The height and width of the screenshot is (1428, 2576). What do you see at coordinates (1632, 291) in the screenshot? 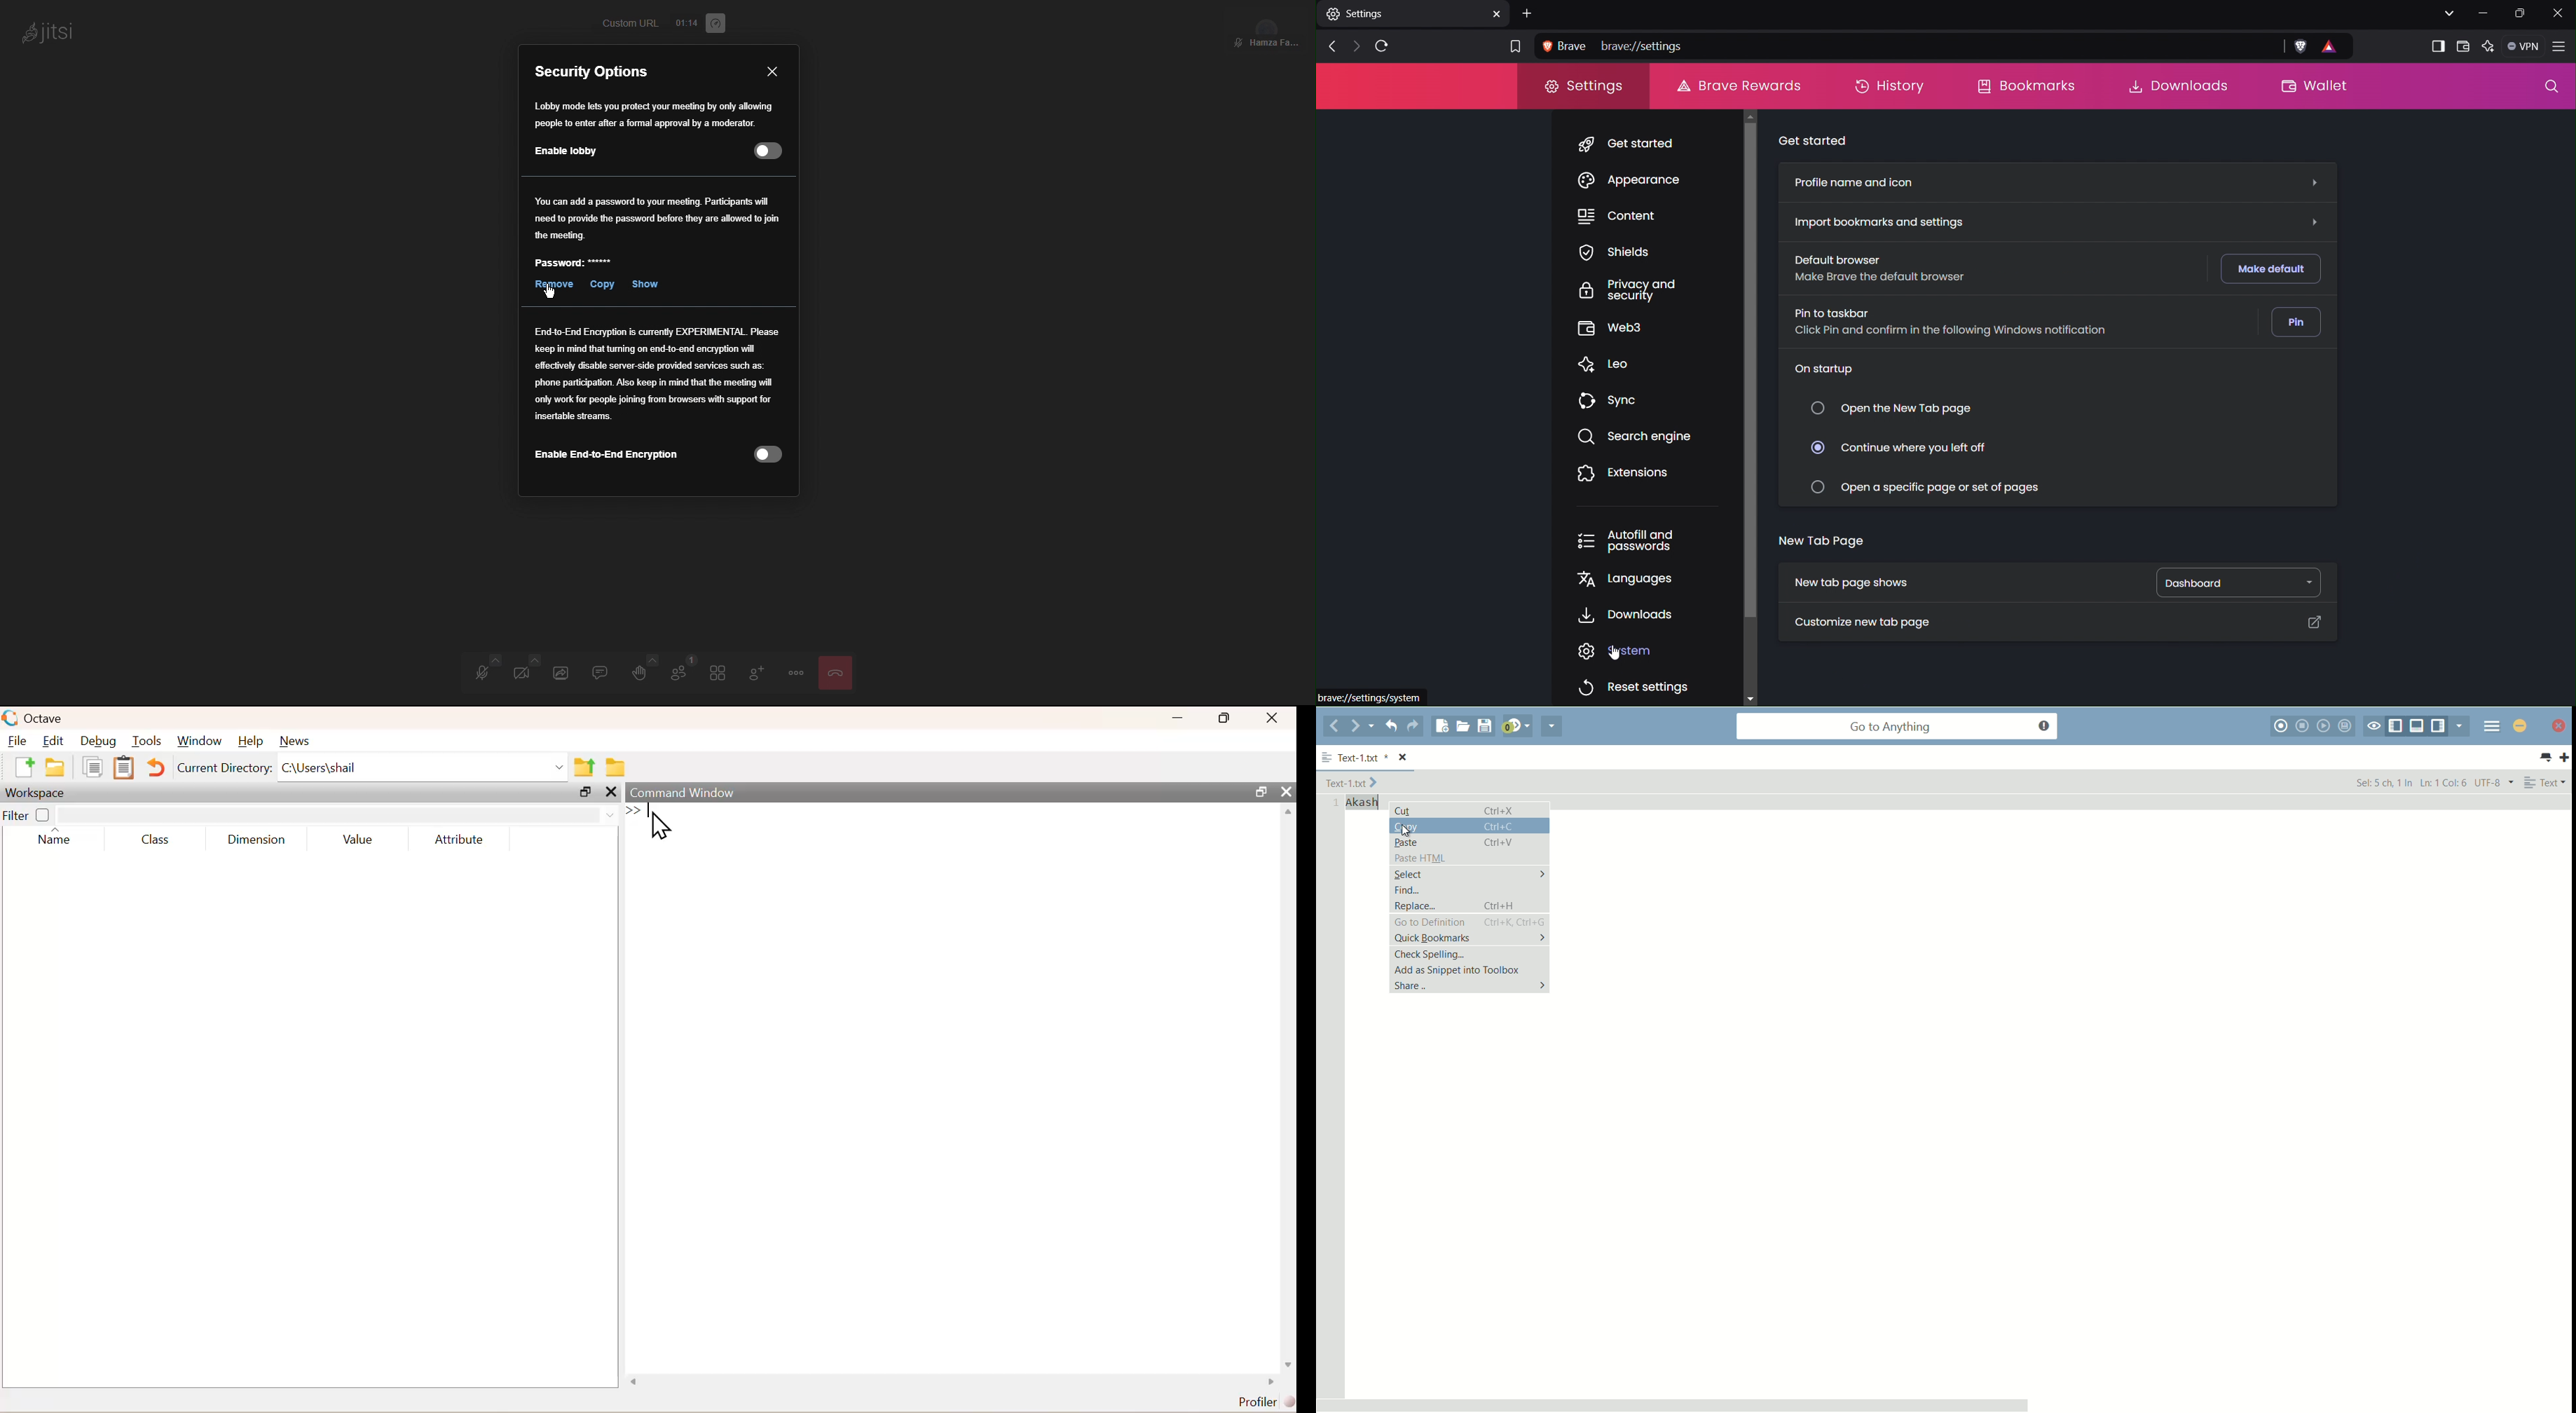
I see `Privacy and security` at bounding box center [1632, 291].